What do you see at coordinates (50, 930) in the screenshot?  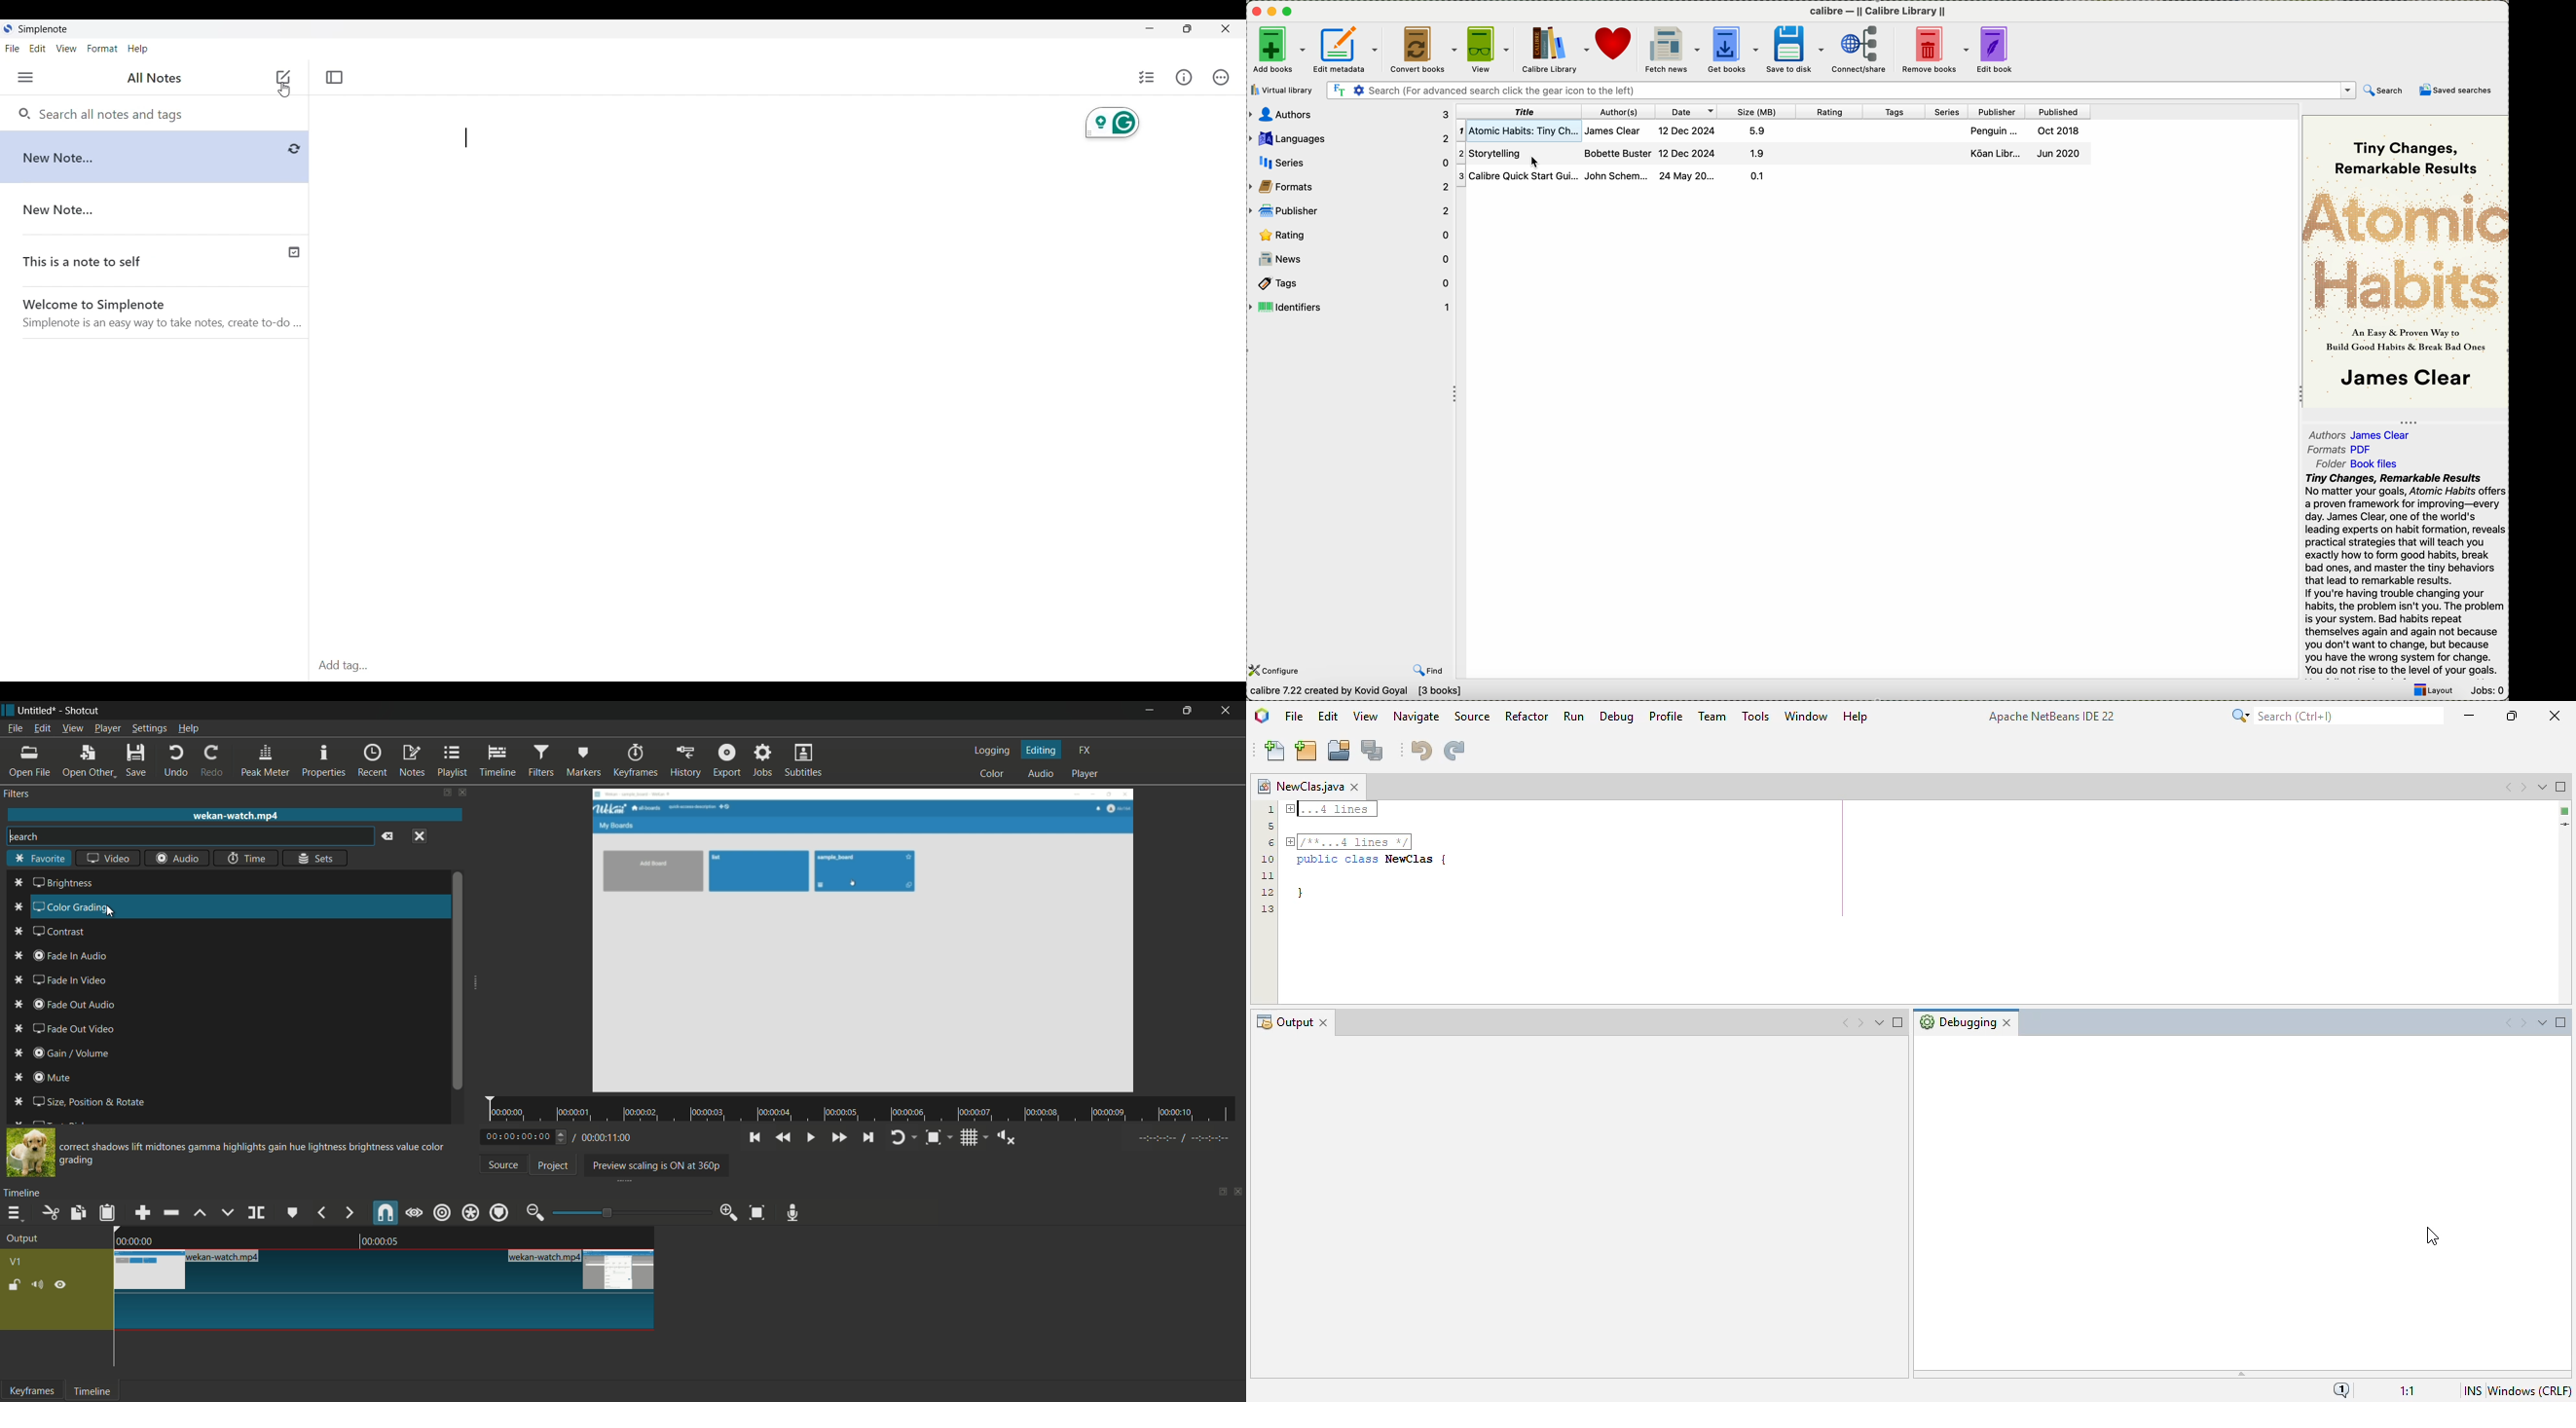 I see `contrast` at bounding box center [50, 930].